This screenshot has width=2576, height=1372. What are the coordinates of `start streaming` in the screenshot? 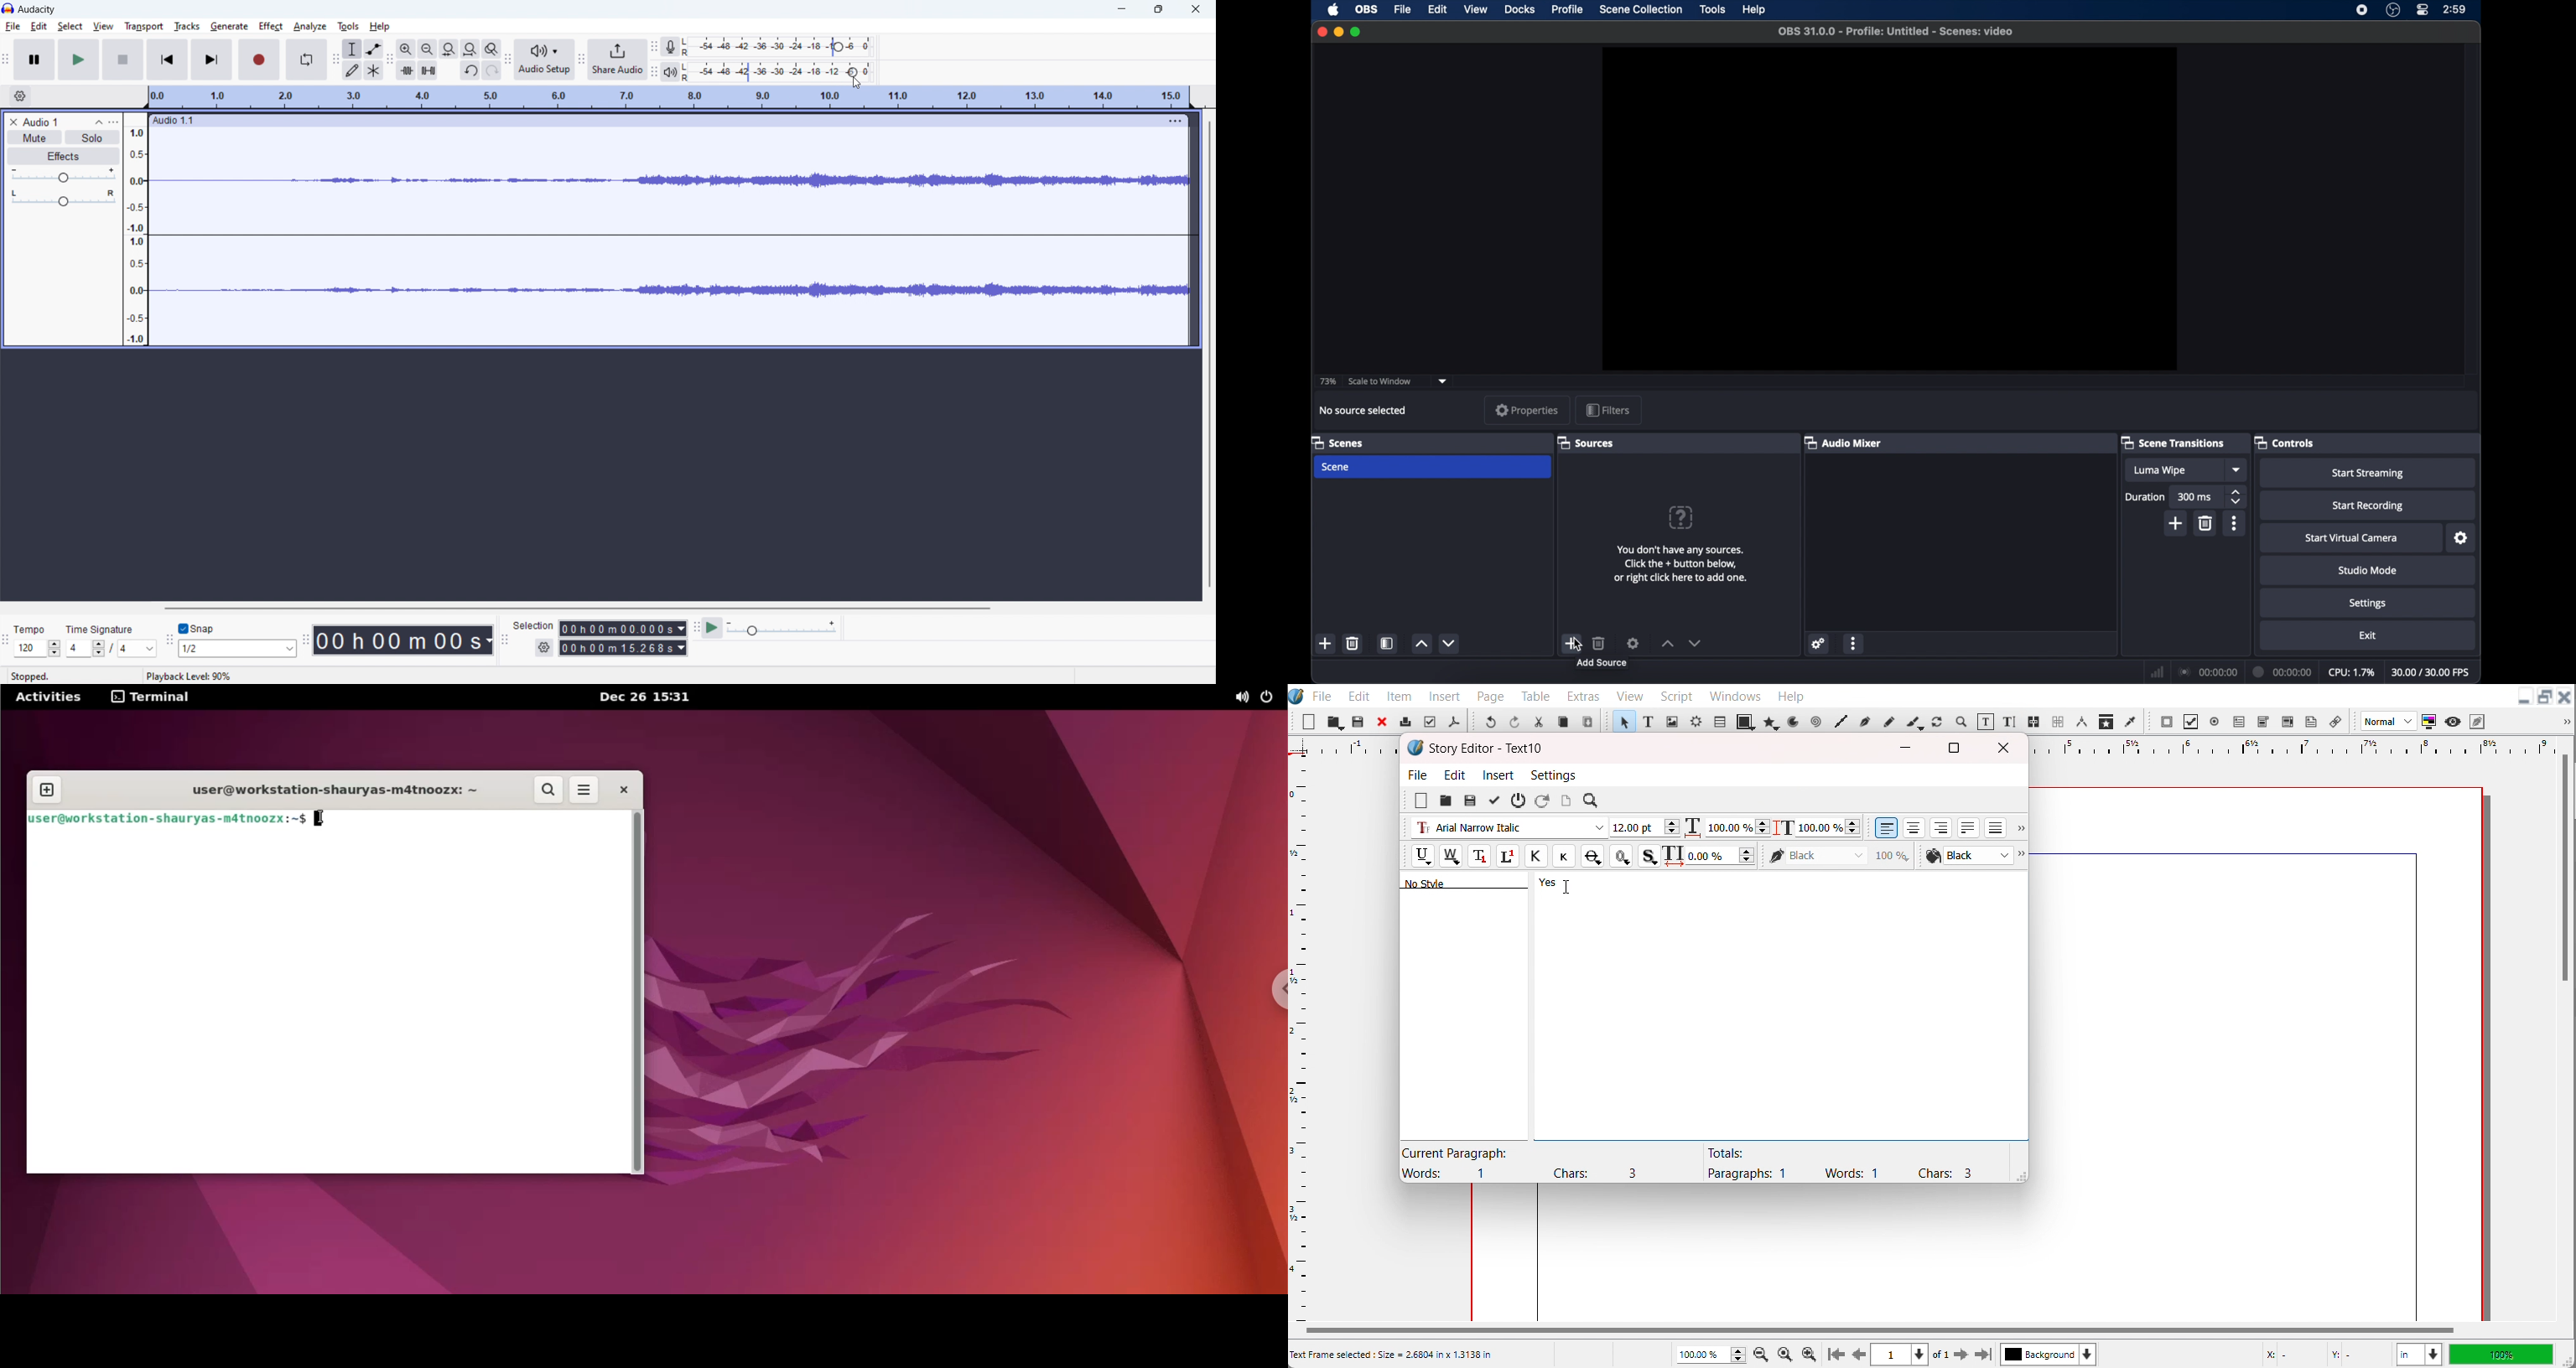 It's located at (2369, 473).